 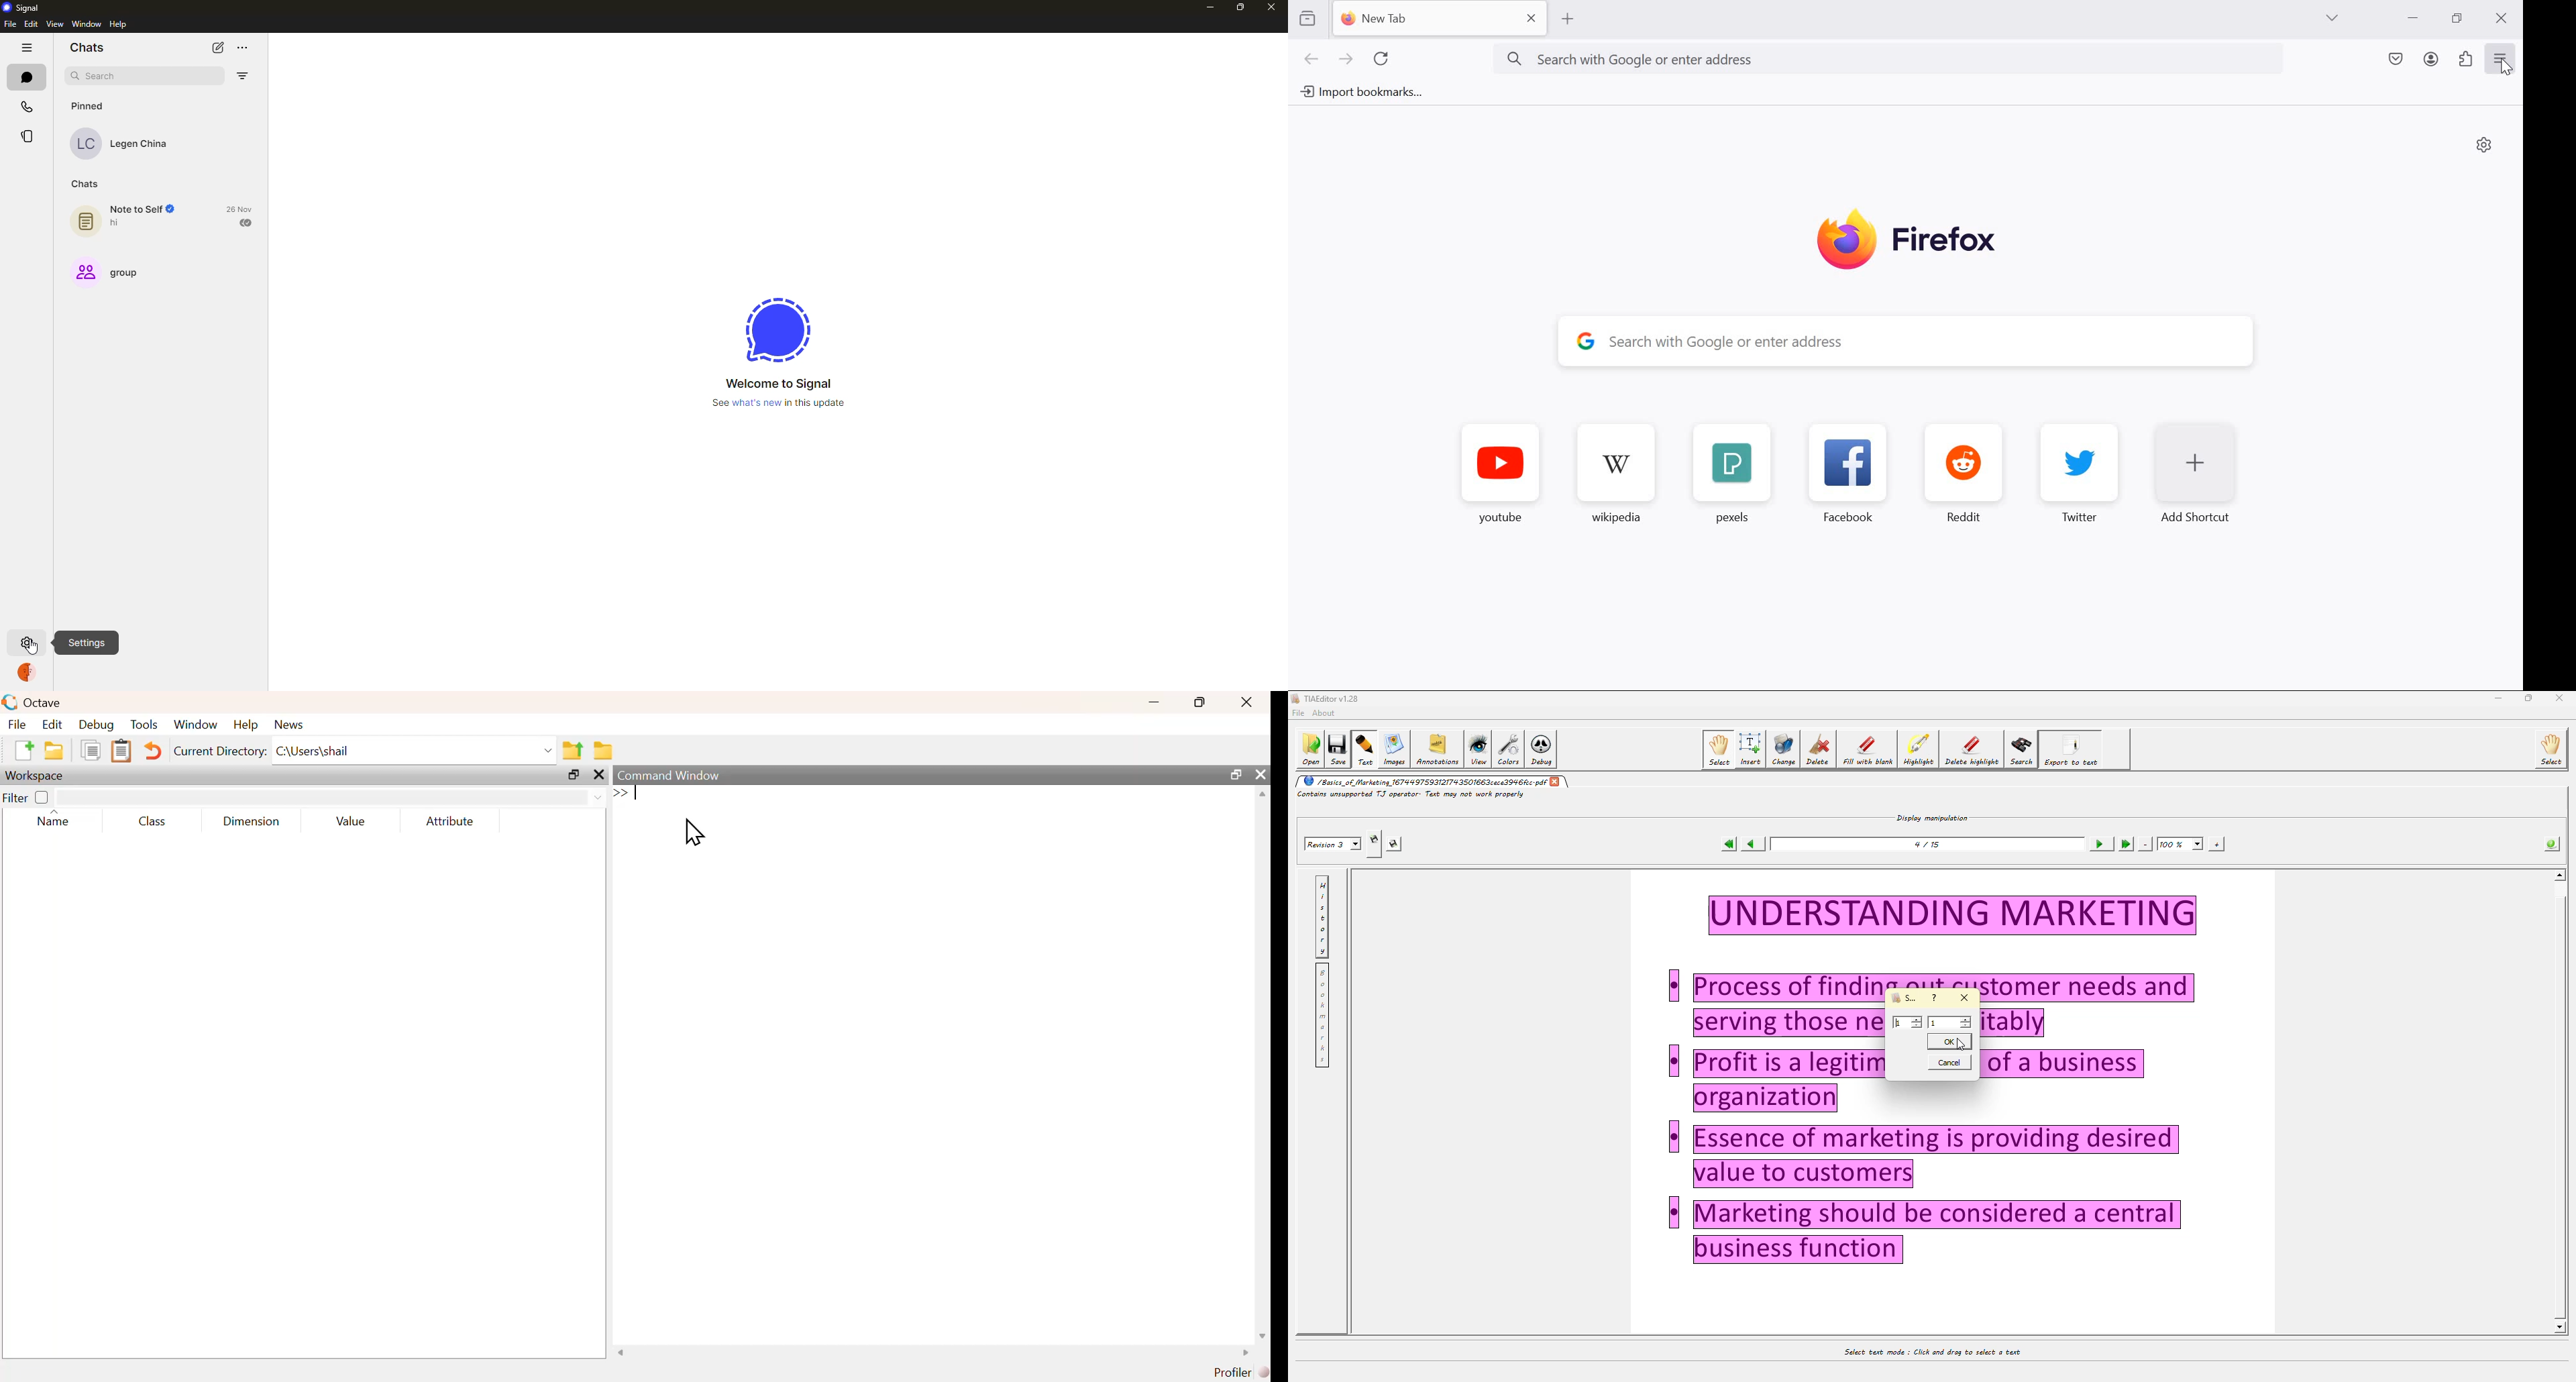 What do you see at coordinates (2503, 57) in the screenshot?
I see `open application menu` at bounding box center [2503, 57].